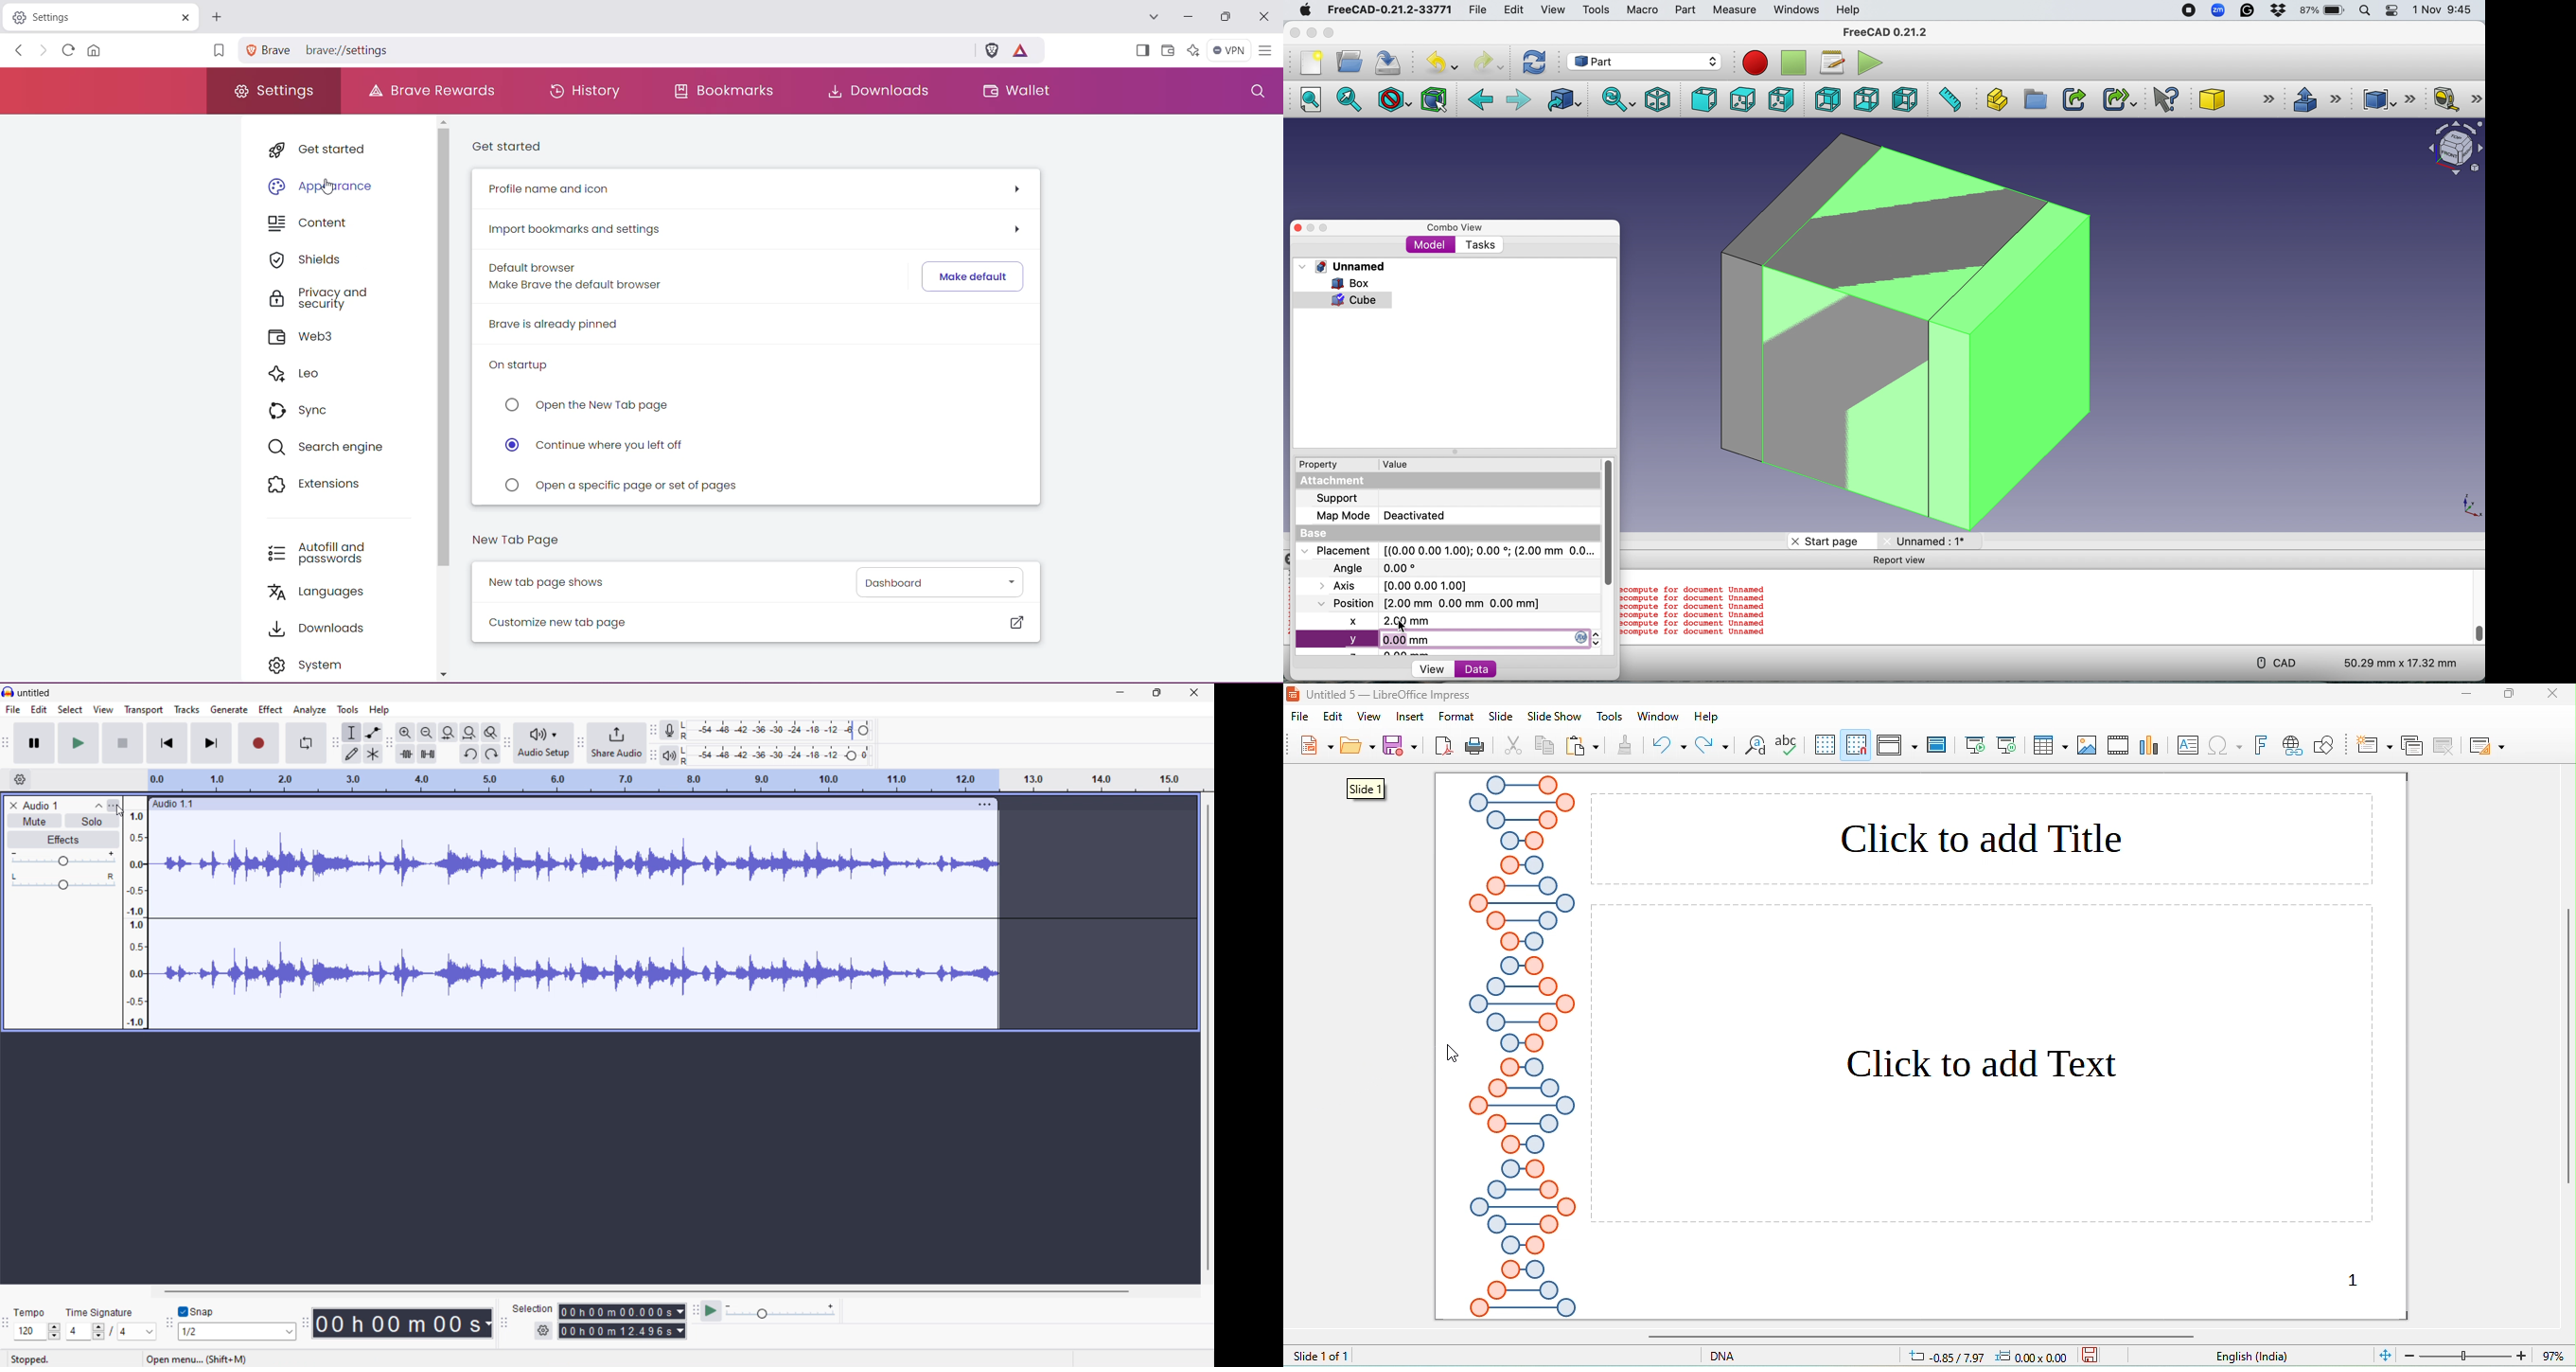 This screenshot has width=2576, height=1372. I want to click on effect, so click(271, 710).